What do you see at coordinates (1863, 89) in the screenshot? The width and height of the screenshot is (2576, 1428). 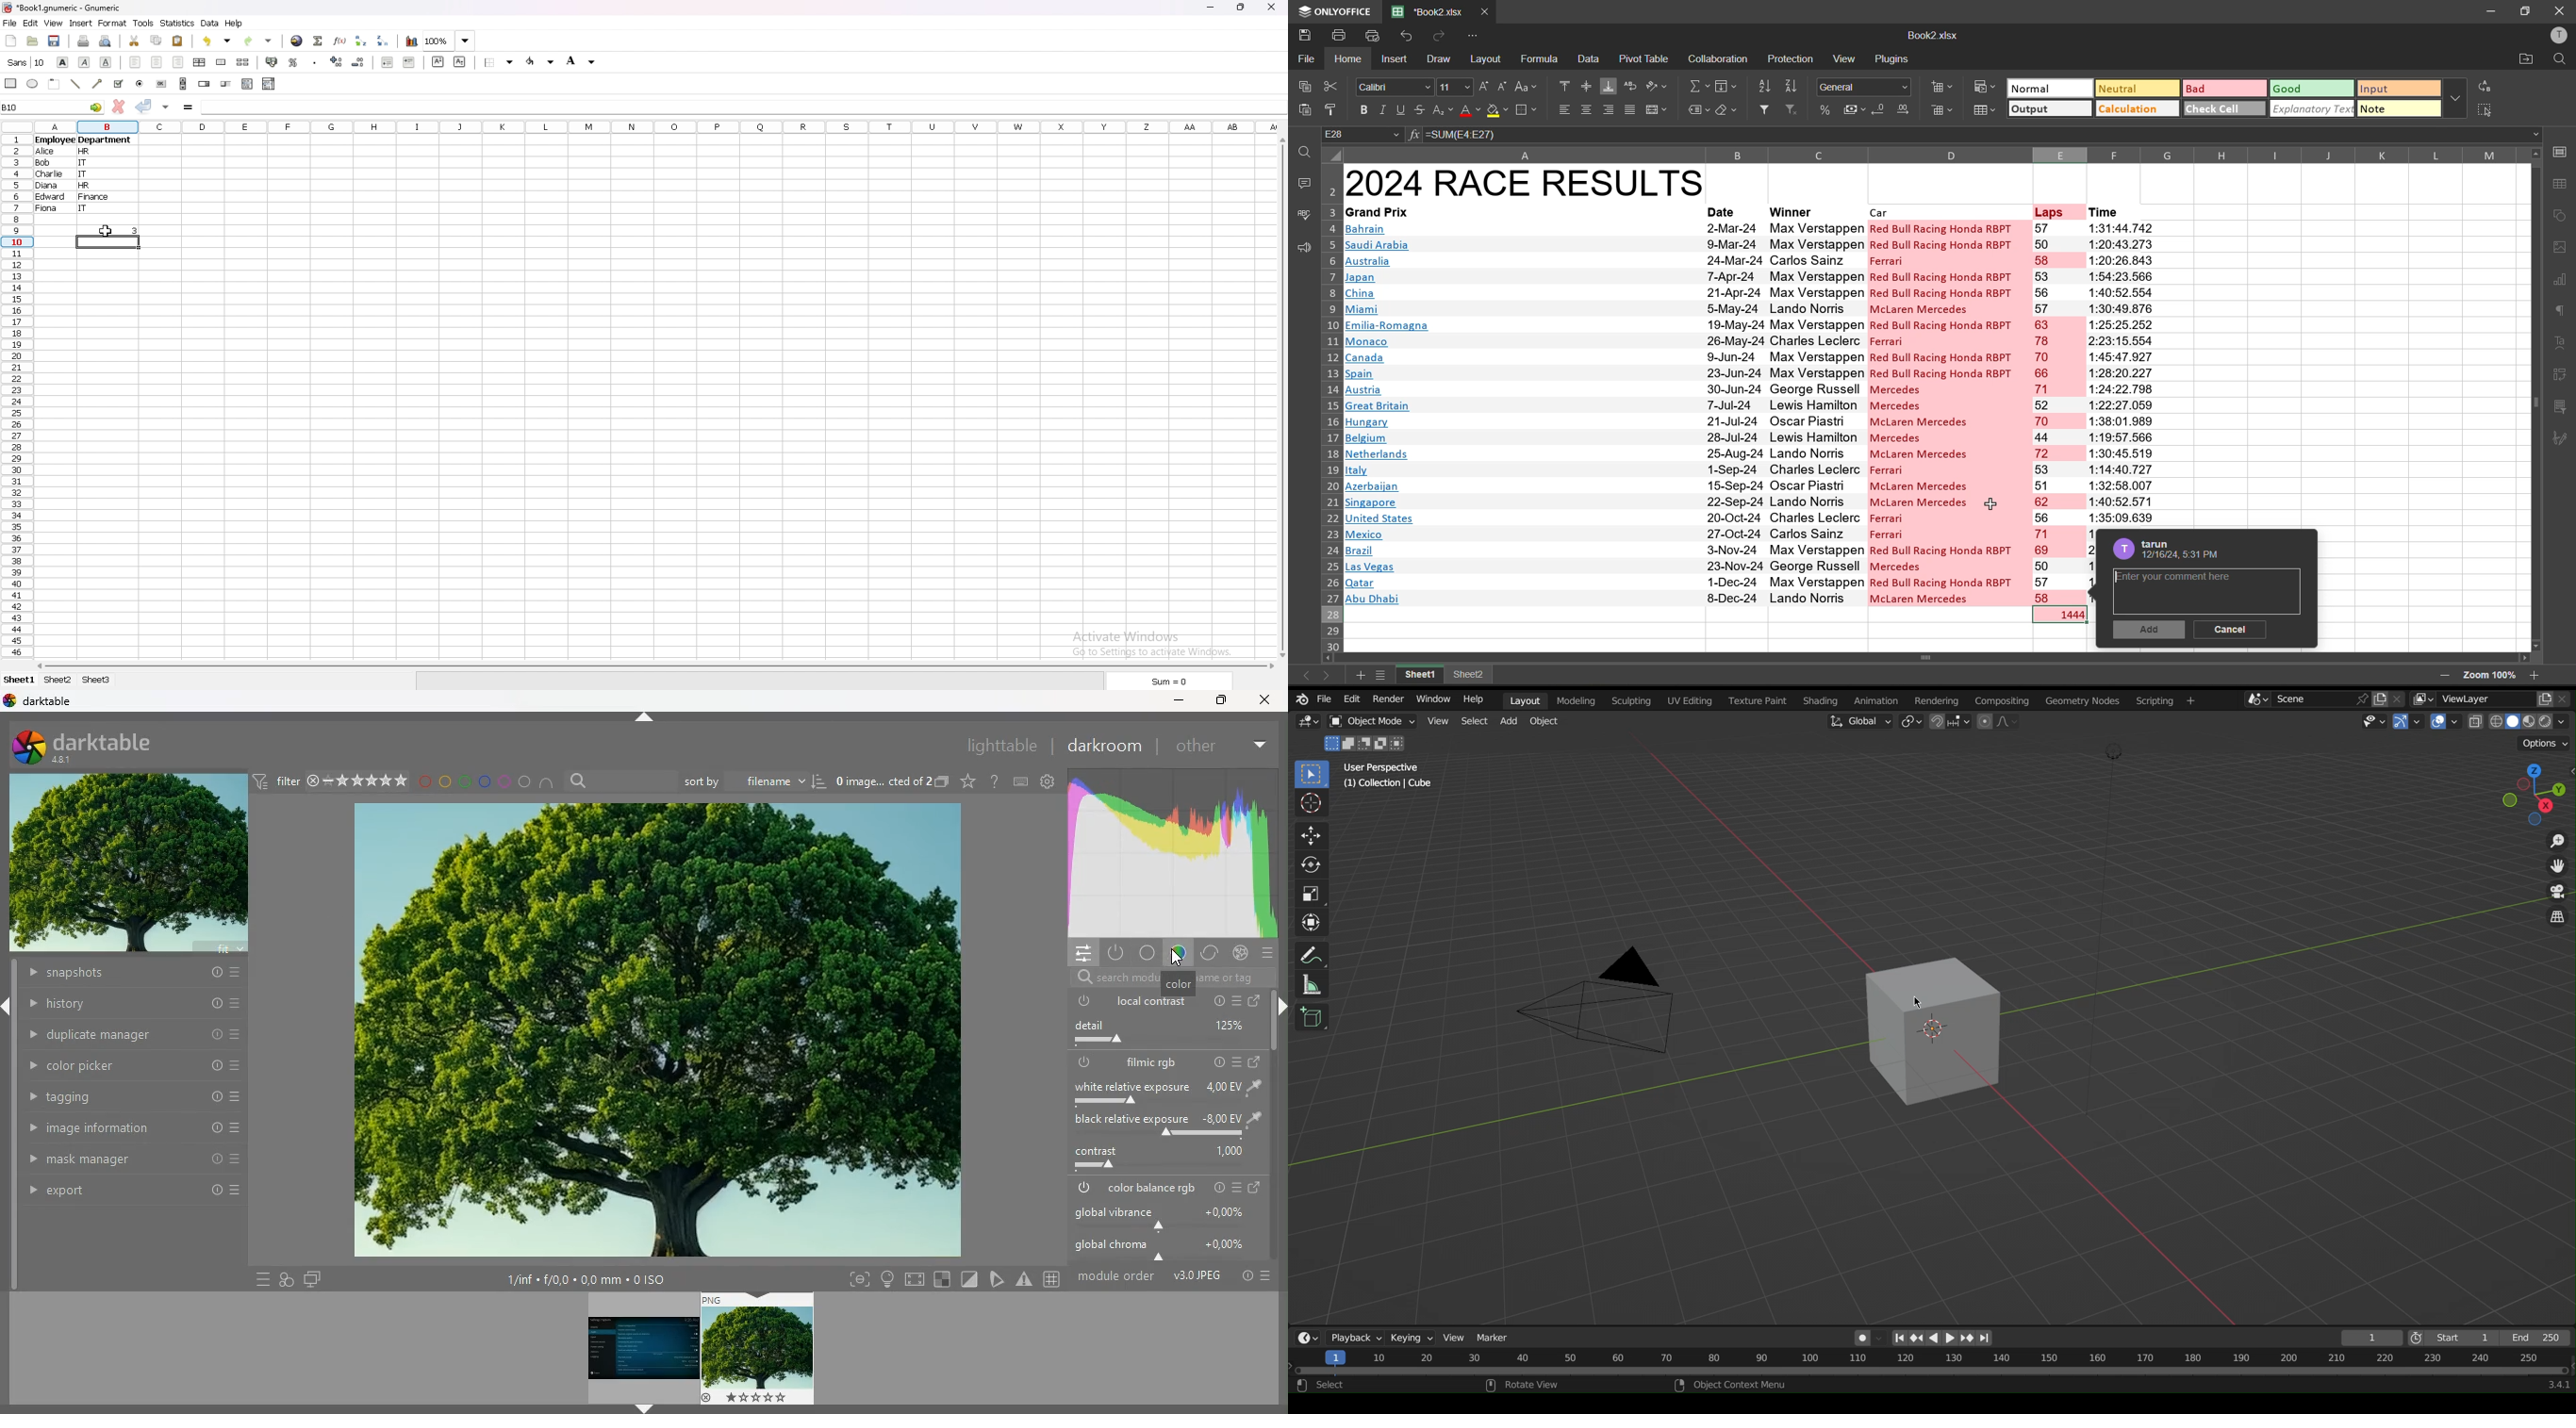 I see `number format` at bounding box center [1863, 89].